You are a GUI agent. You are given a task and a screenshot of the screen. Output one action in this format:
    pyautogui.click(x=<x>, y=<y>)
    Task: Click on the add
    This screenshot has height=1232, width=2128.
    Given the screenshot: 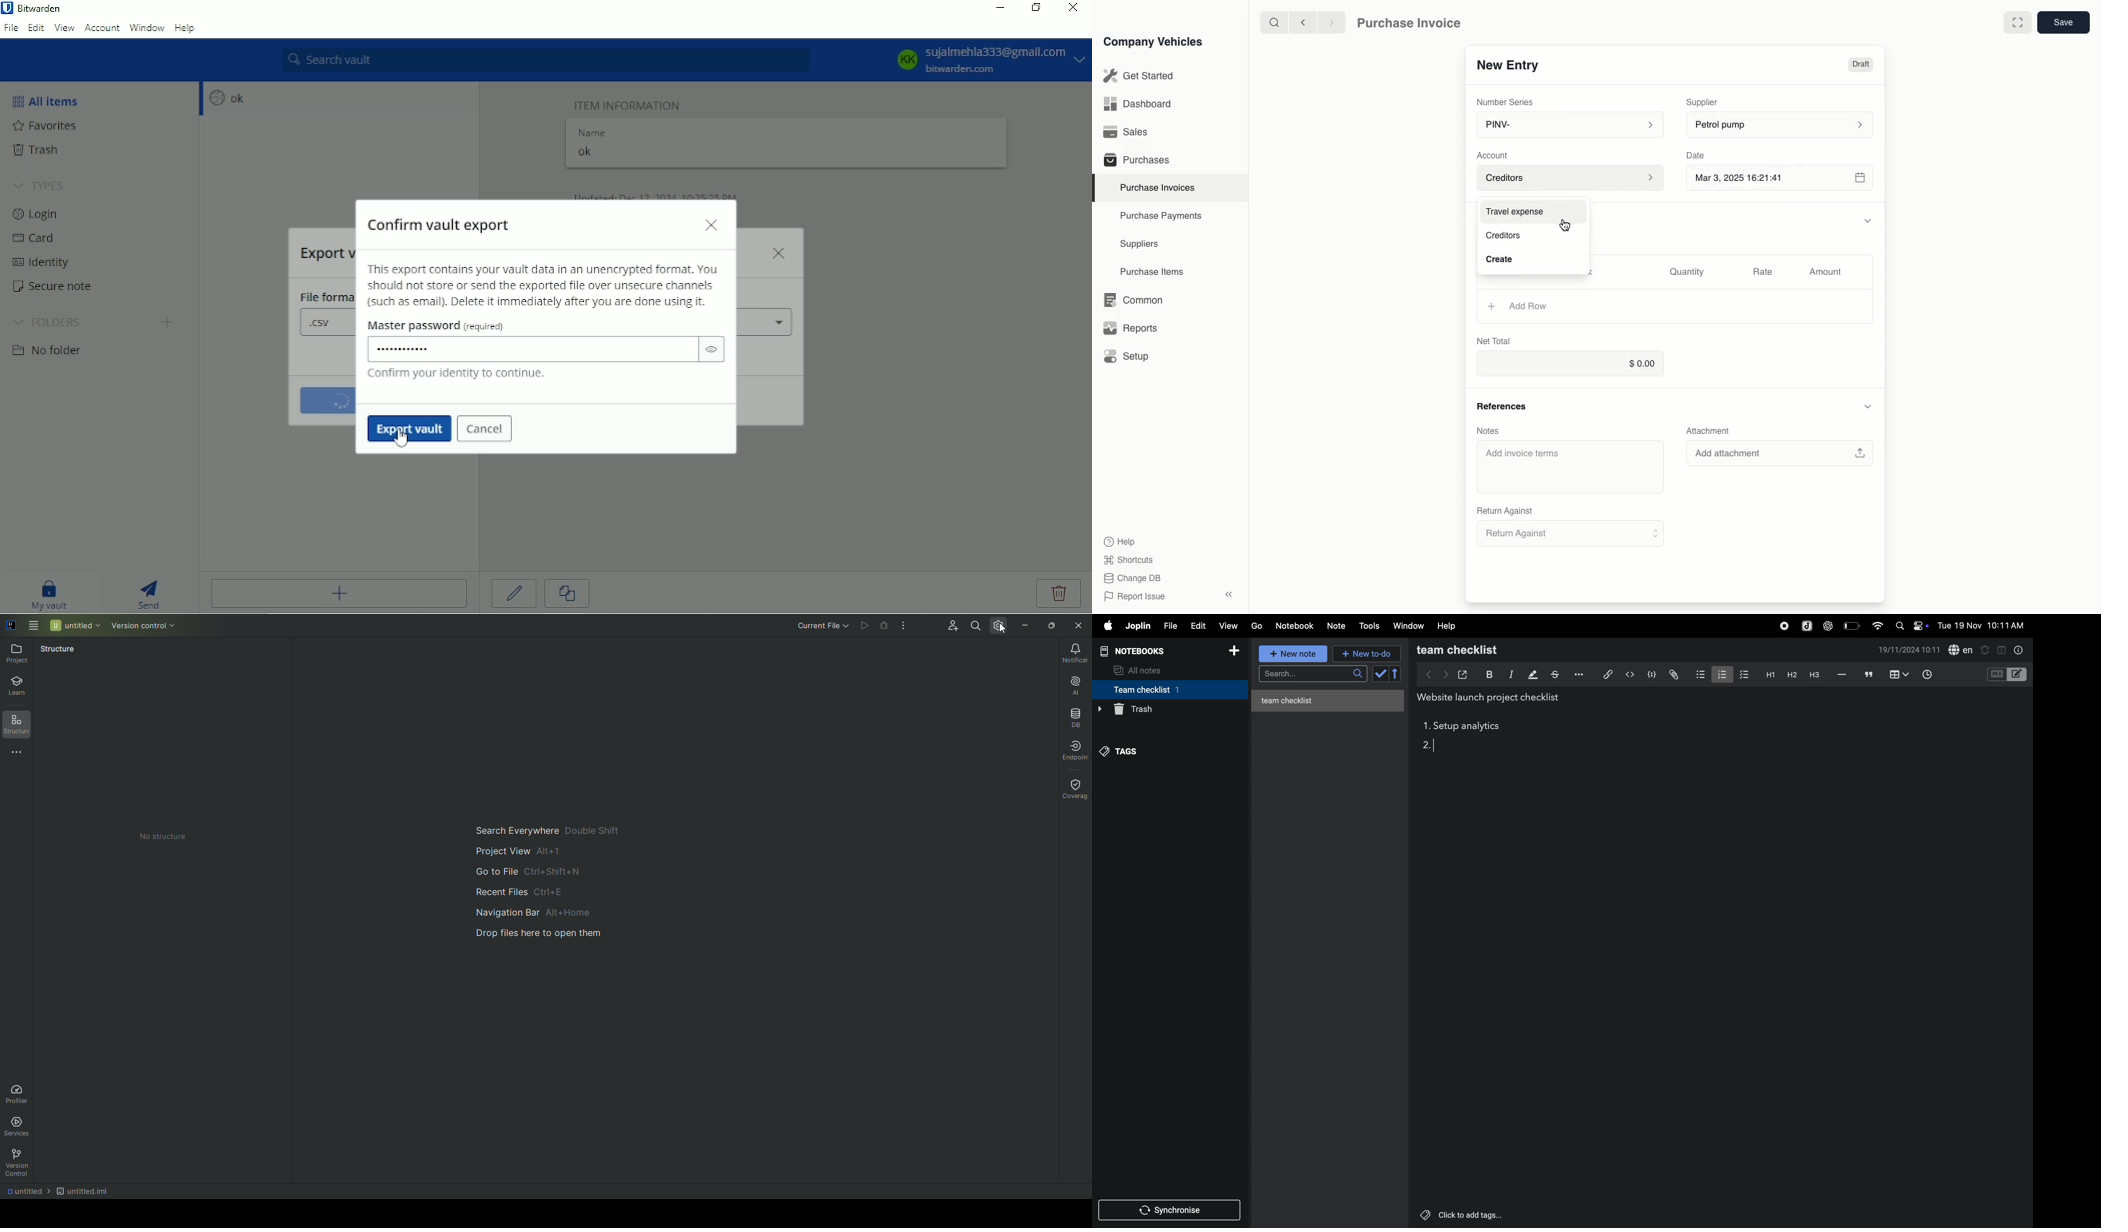 What is the action you would take?
    pyautogui.click(x=1237, y=651)
    